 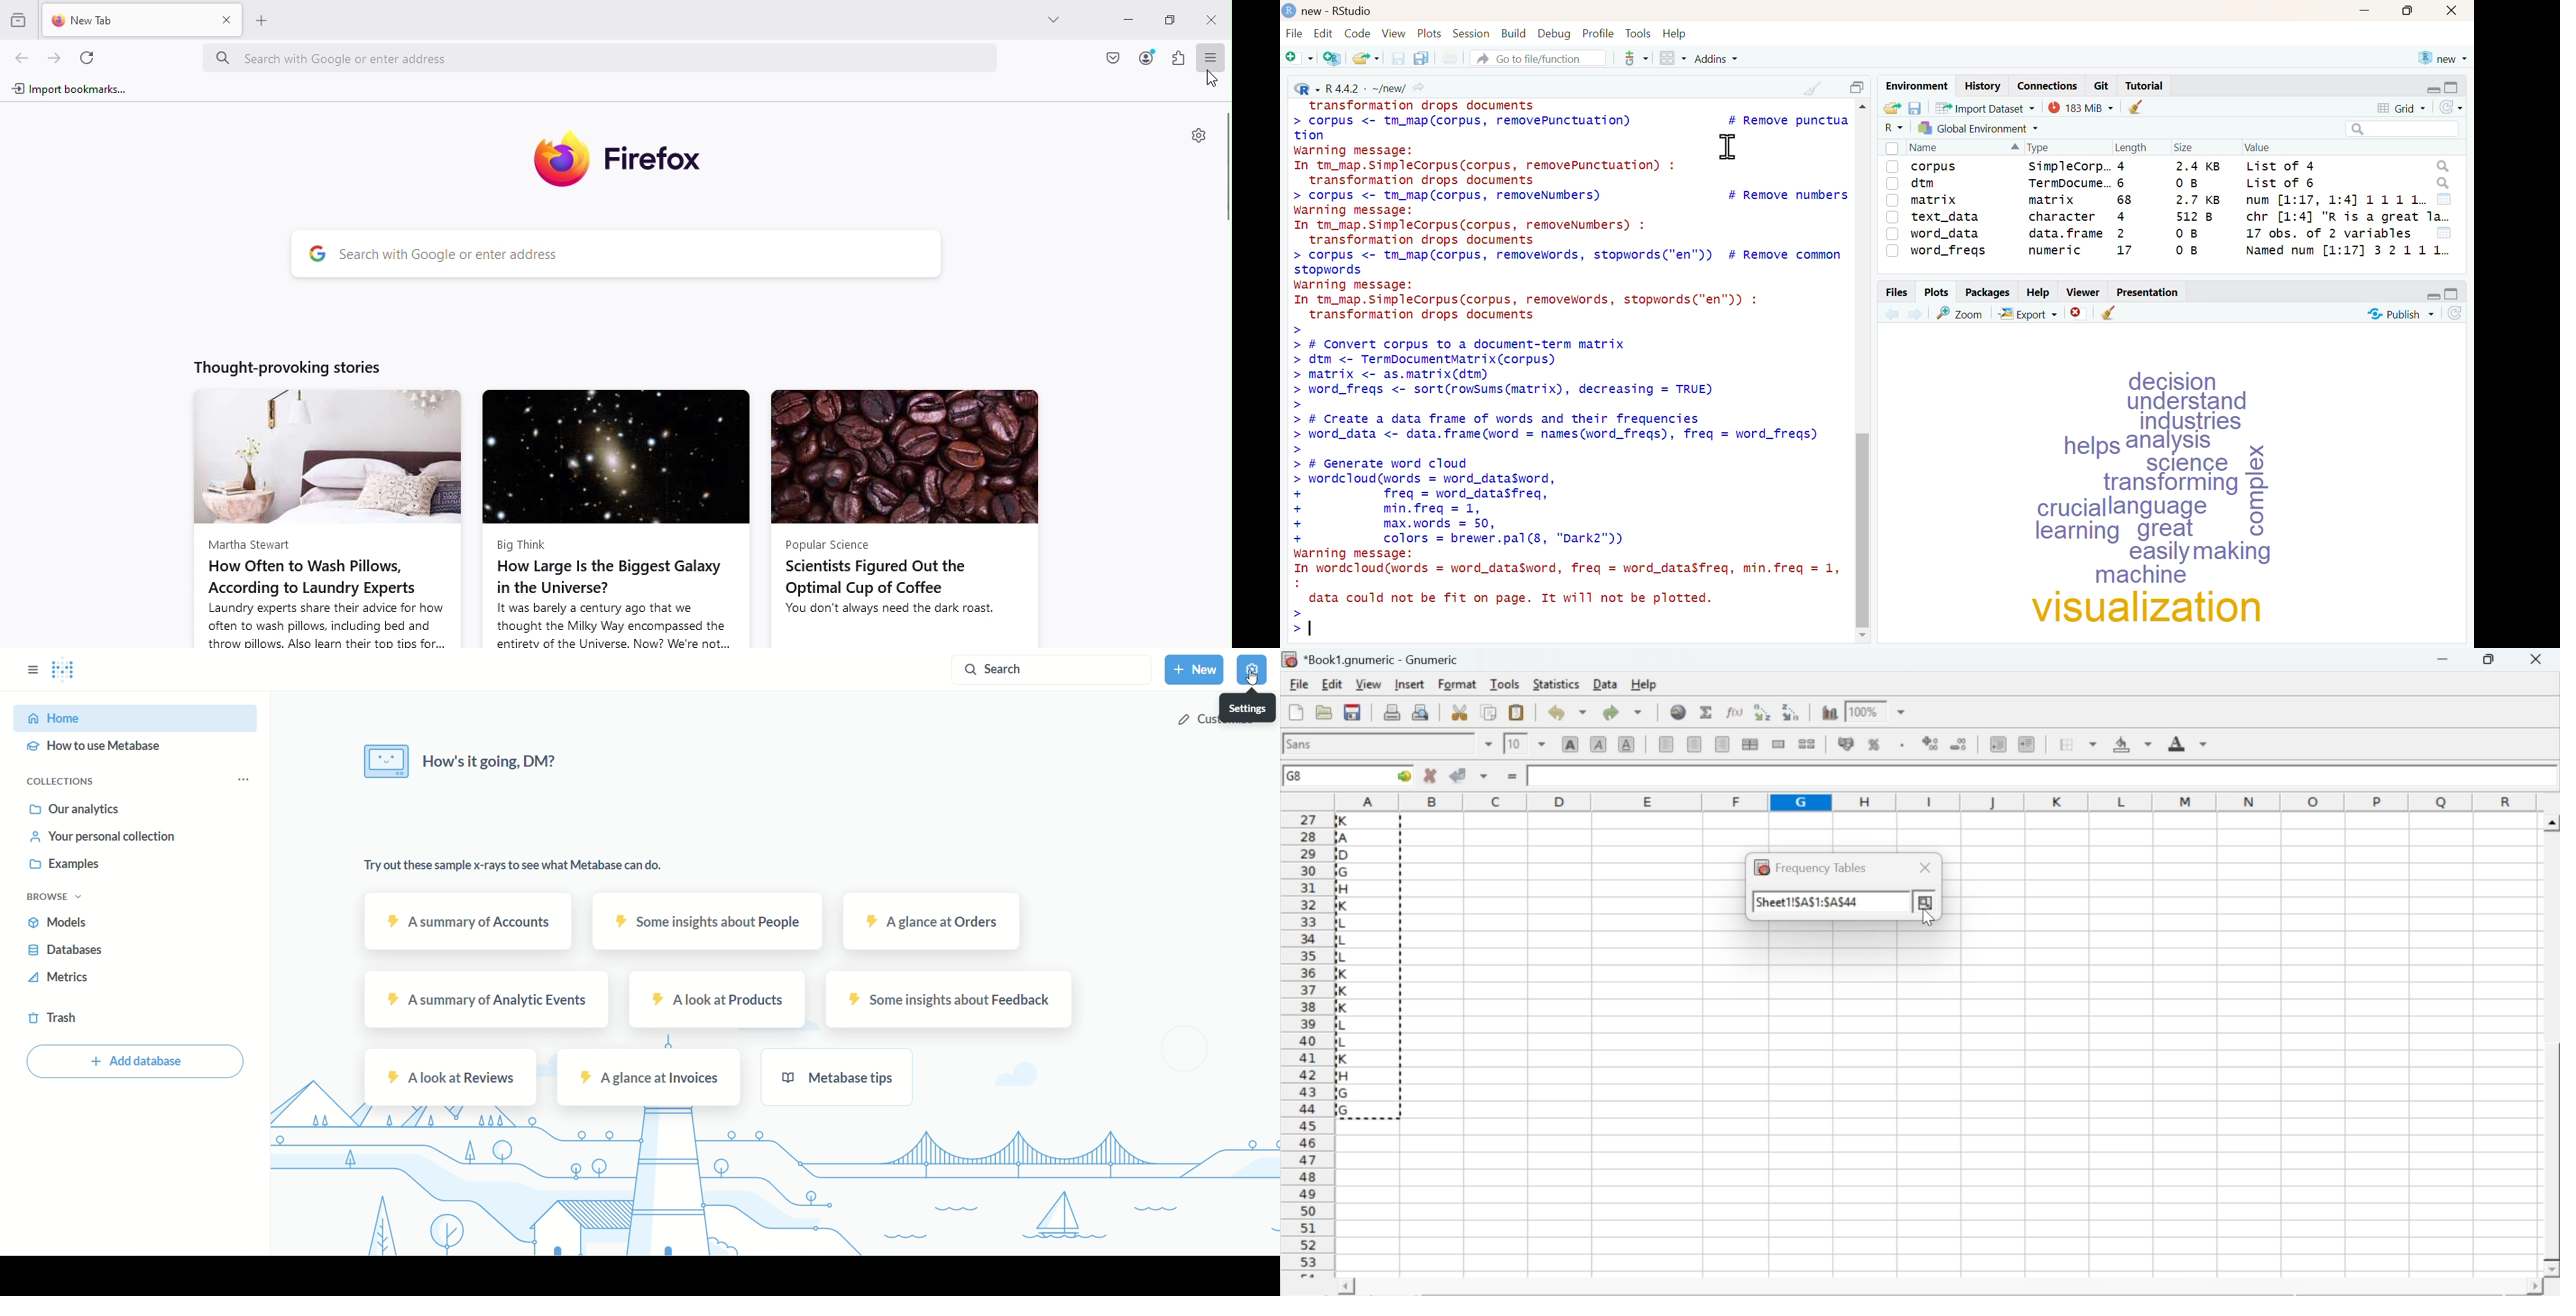 What do you see at coordinates (1555, 35) in the screenshot?
I see `Debug` at bounding box center [1555, 35].